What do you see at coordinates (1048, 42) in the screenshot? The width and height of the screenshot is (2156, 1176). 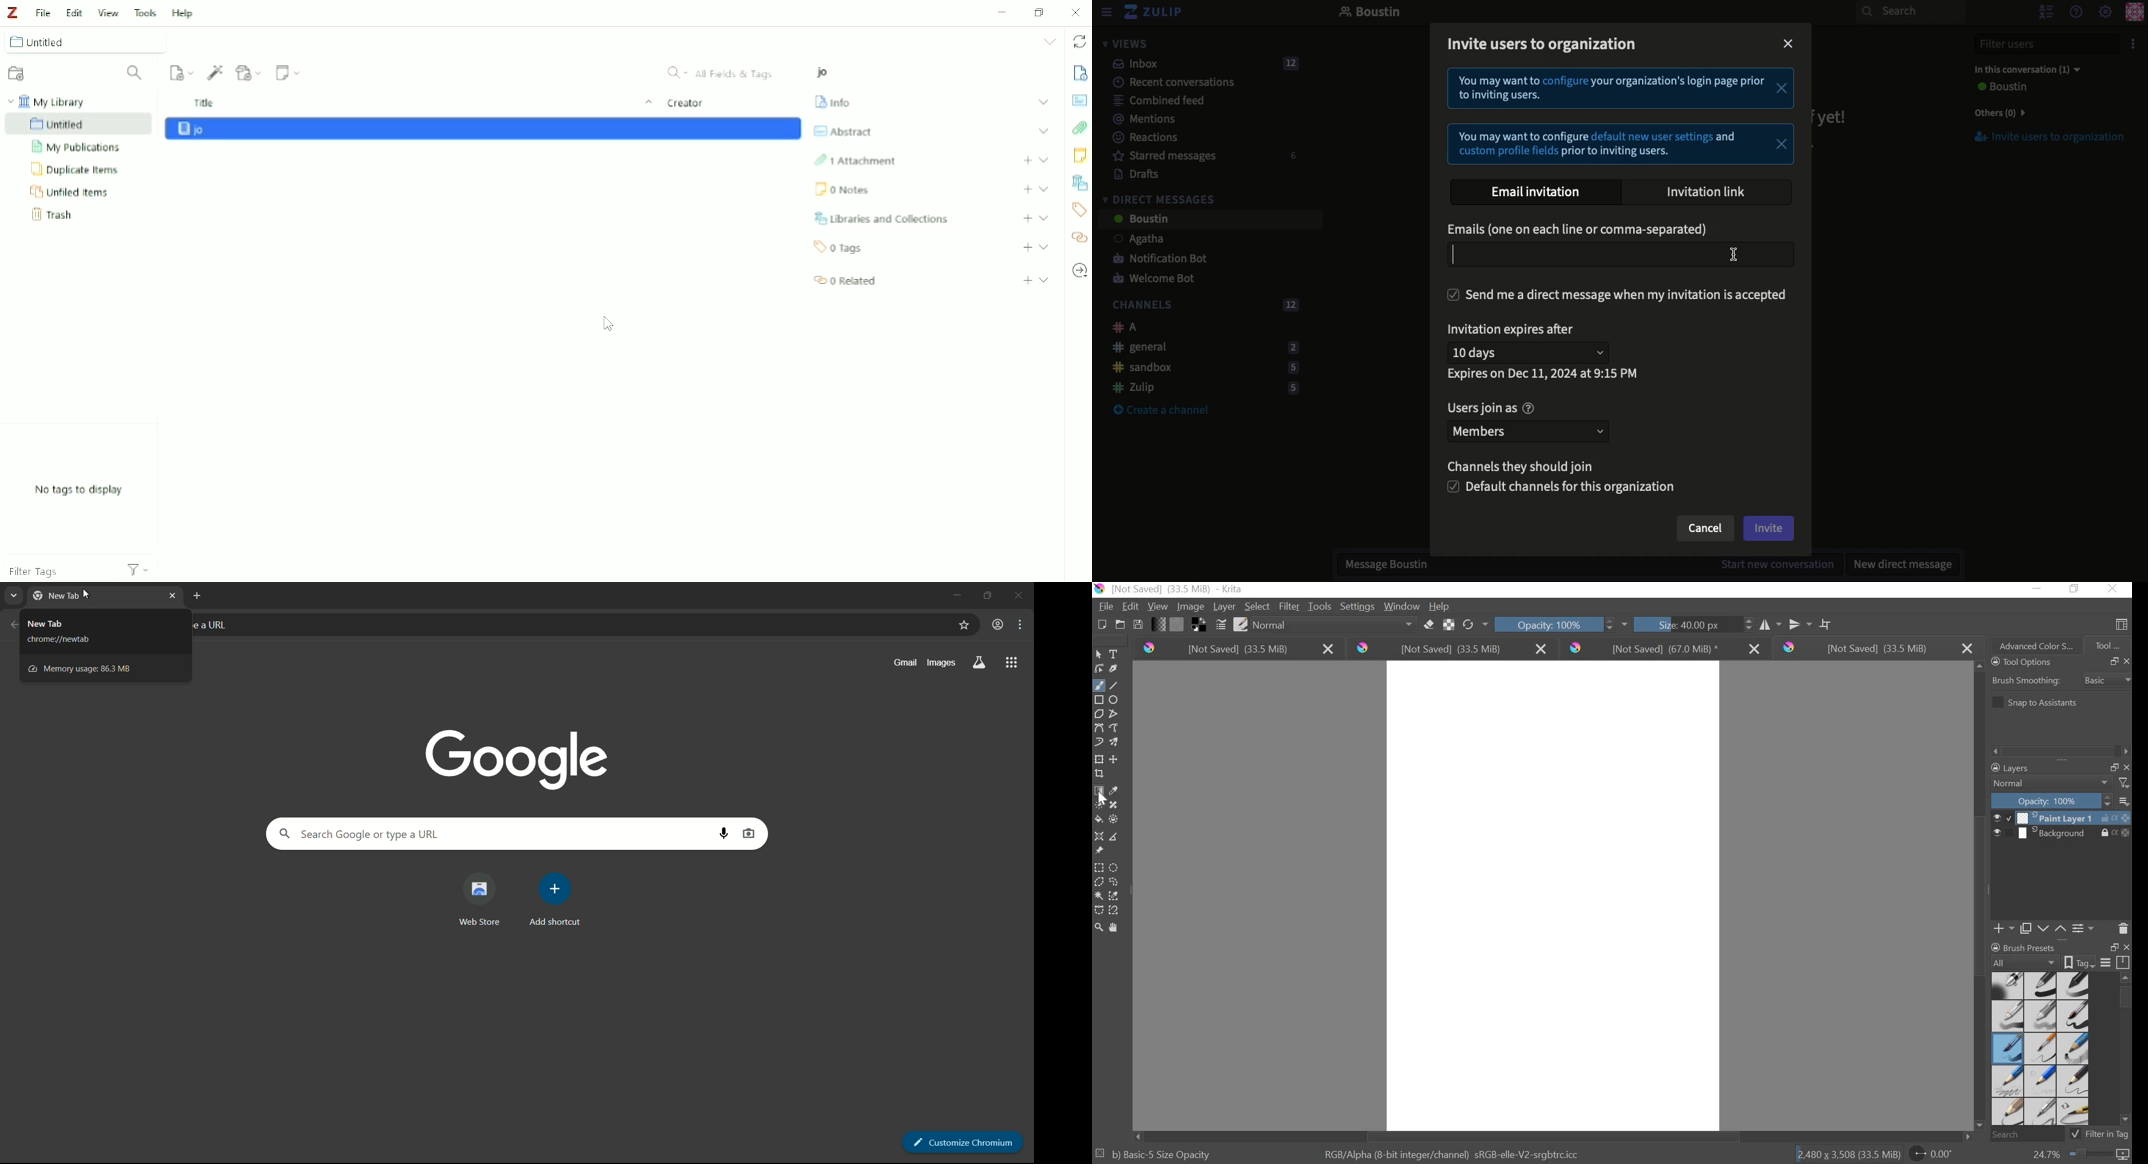 I see `List all tabs` at bounding box center [1048, 42].